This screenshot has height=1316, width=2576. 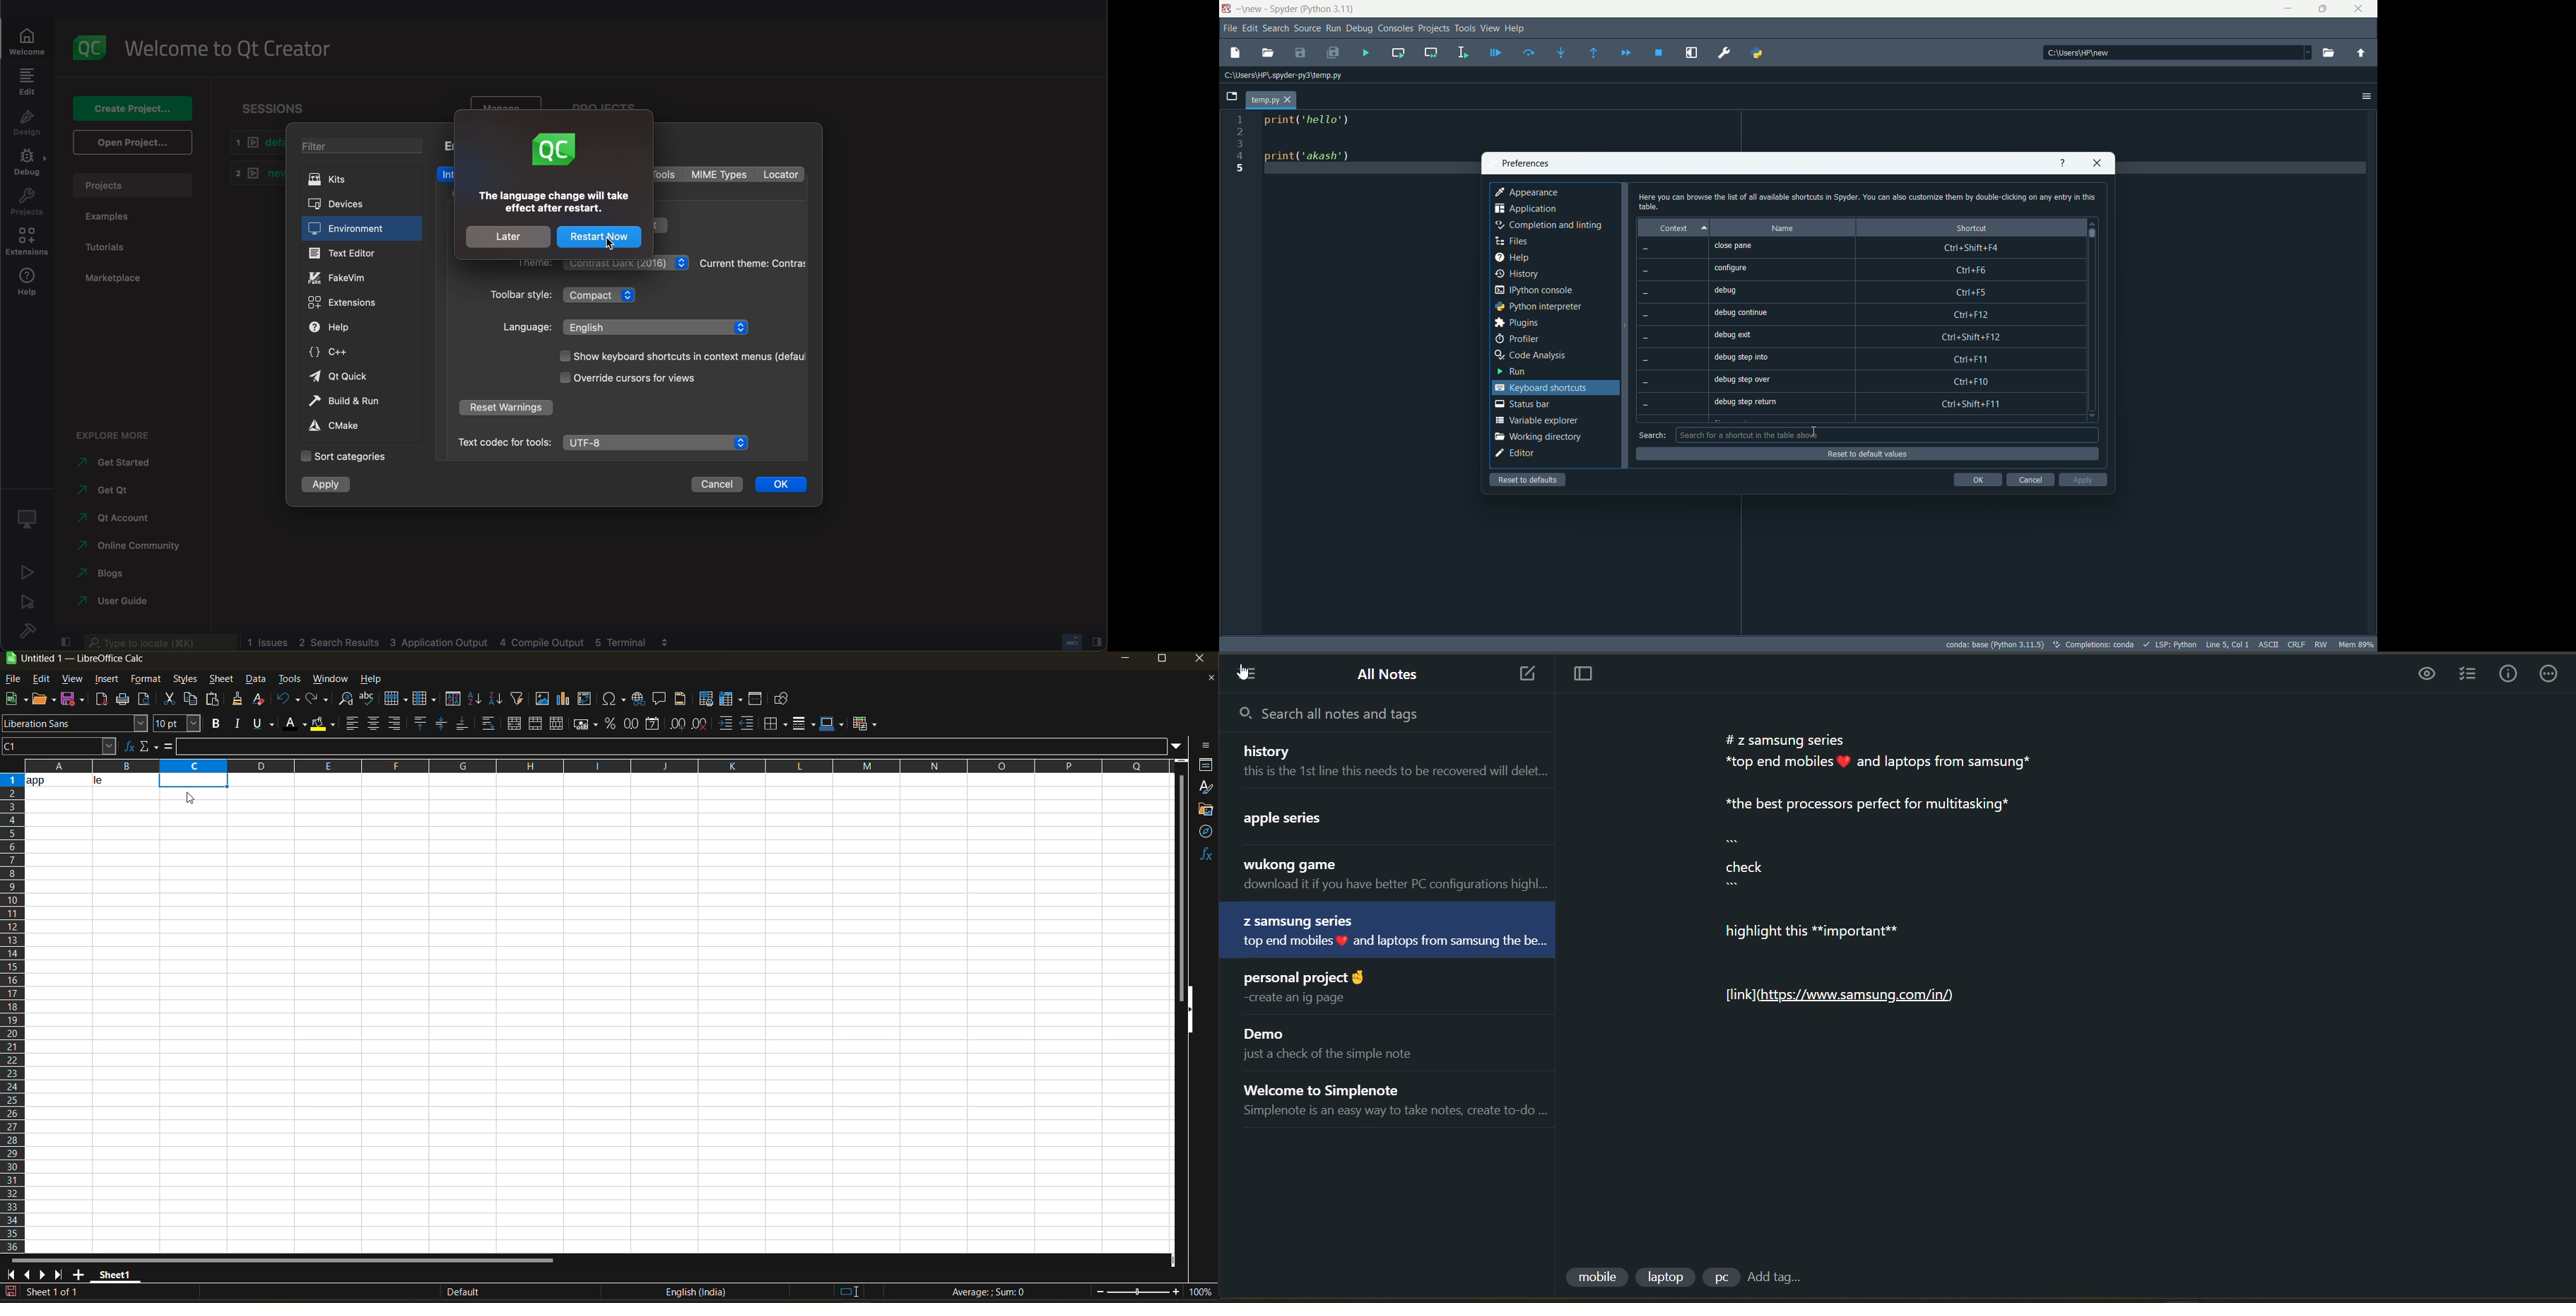 What do you see at coordinates (230, 50) in the screenshot?
I see `welcome` at bounding box center [230, 50].